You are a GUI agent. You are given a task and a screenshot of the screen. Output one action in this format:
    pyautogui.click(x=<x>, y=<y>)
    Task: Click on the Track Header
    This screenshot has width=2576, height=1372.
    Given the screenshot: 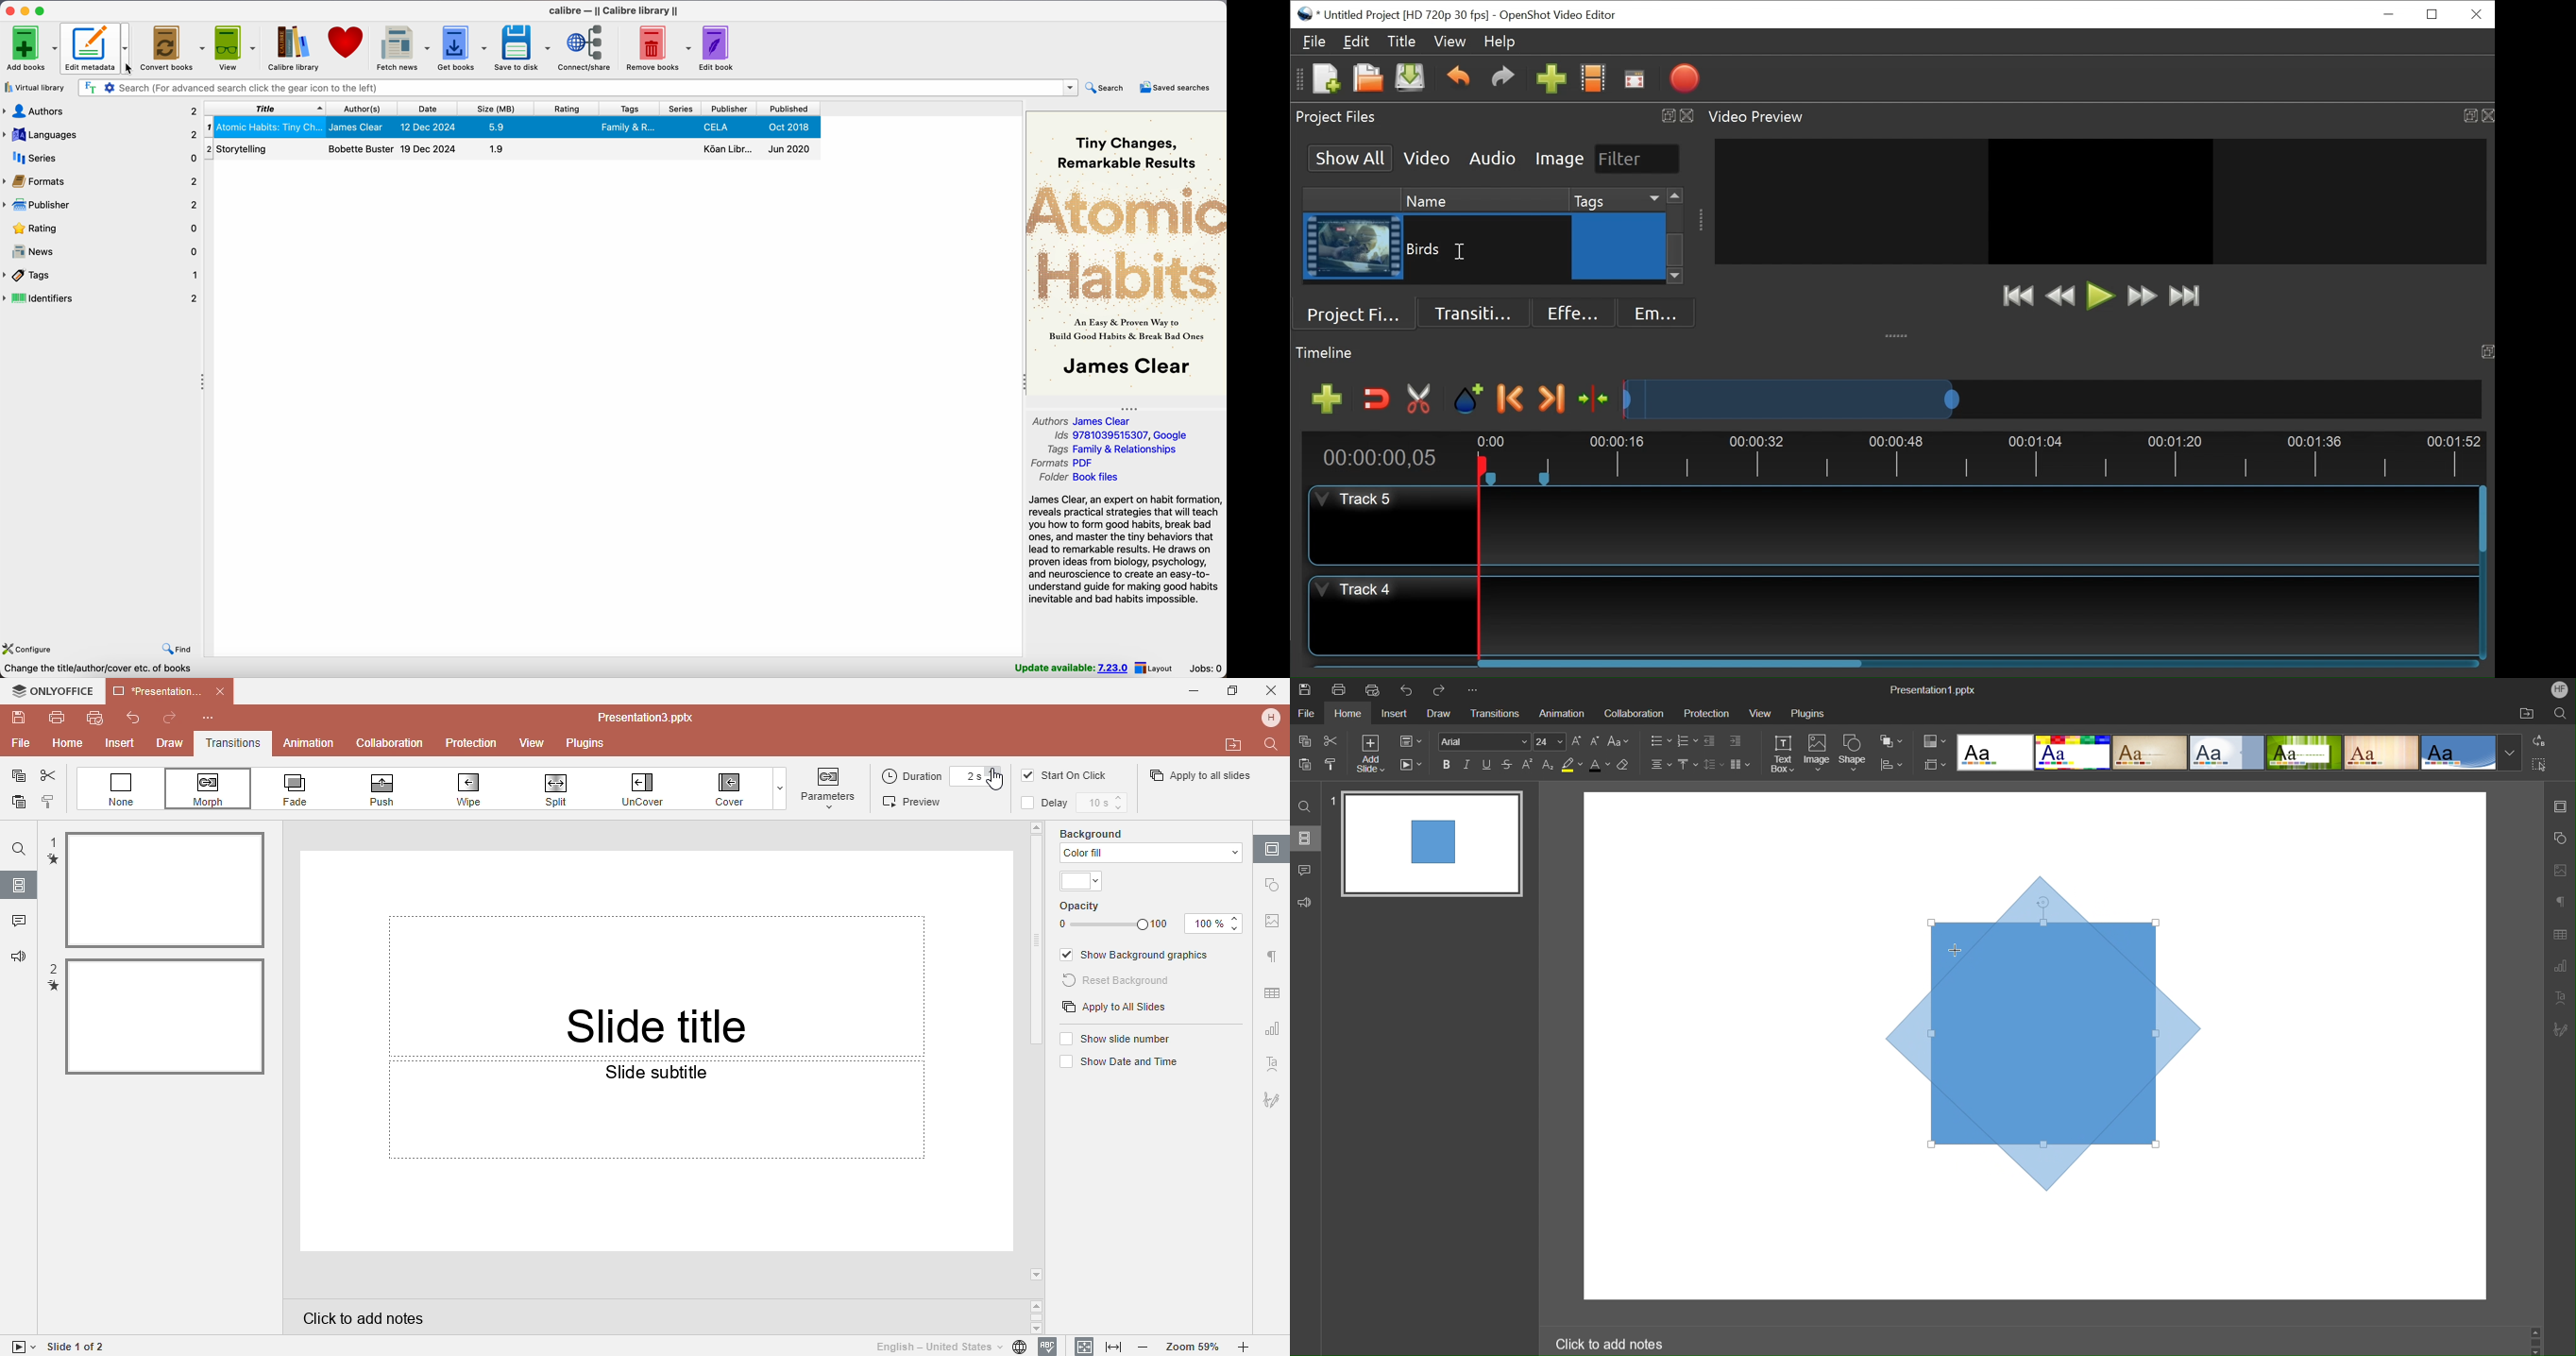 What is the action you would take?
    pyautogui.click(x=1351, y=592)
    